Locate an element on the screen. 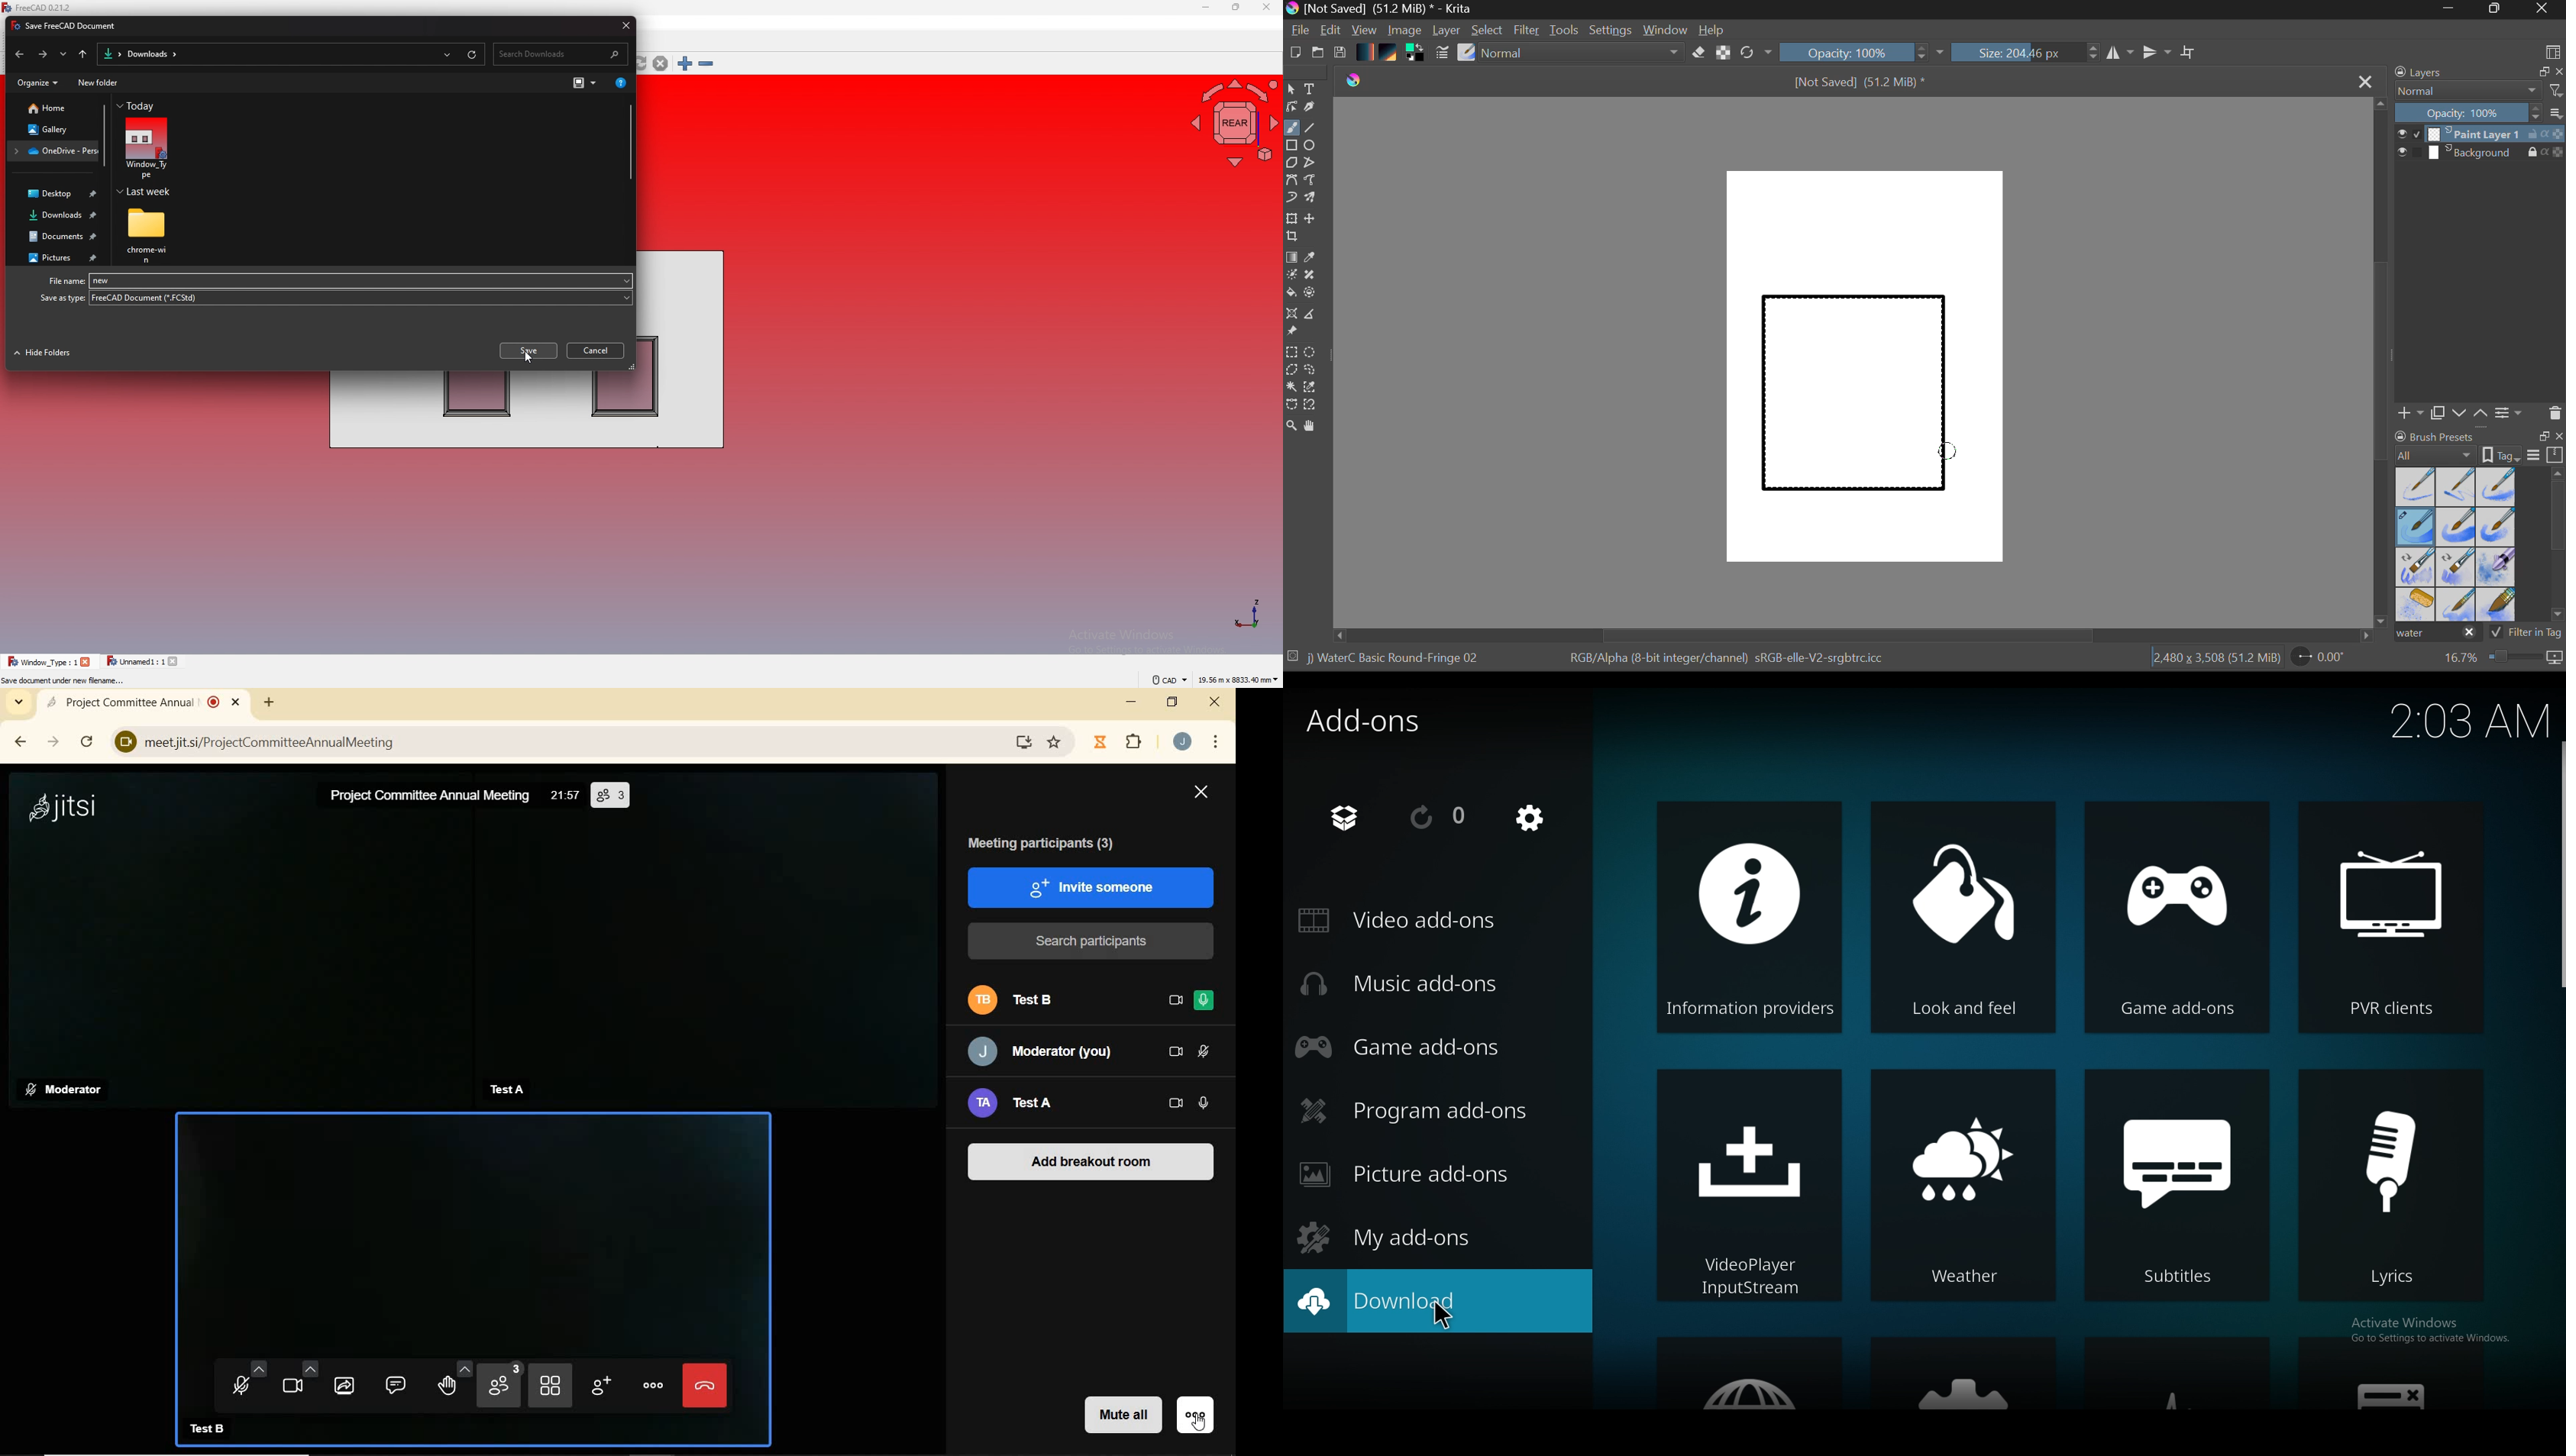 This screenshot has height=1456, width=2576. File is located at coordinates (1300, 32).